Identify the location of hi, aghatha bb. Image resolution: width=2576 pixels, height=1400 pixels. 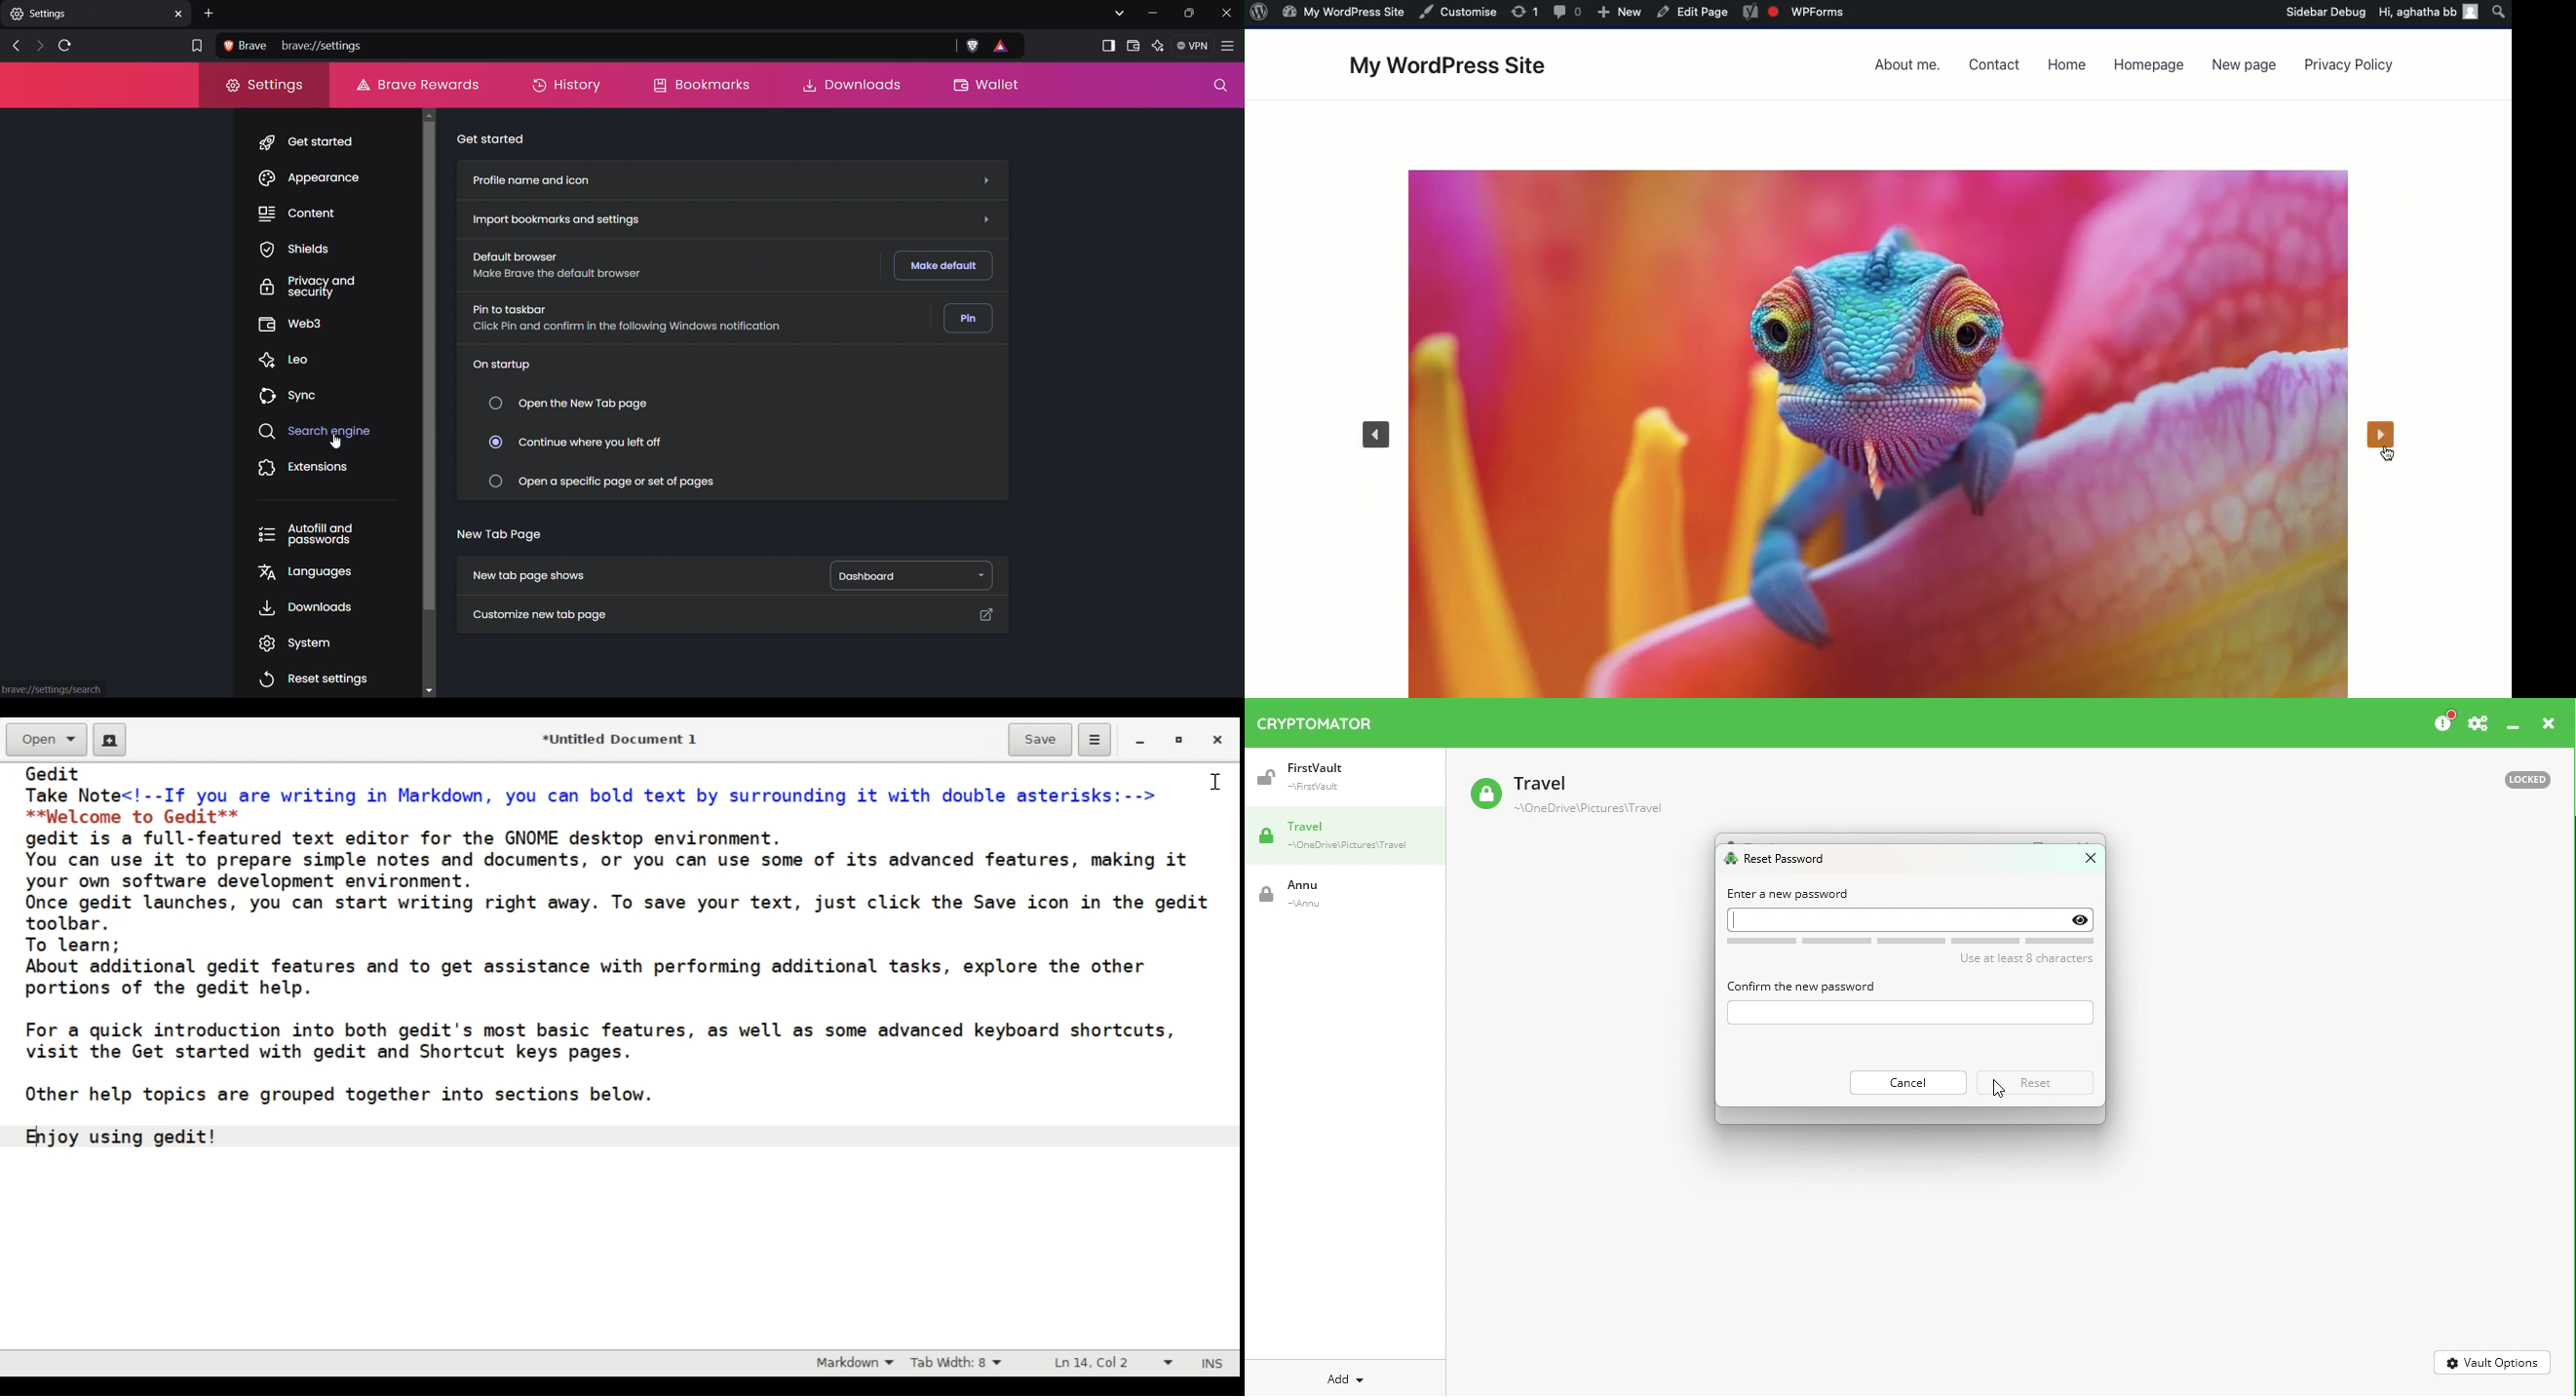
(2418, 15).